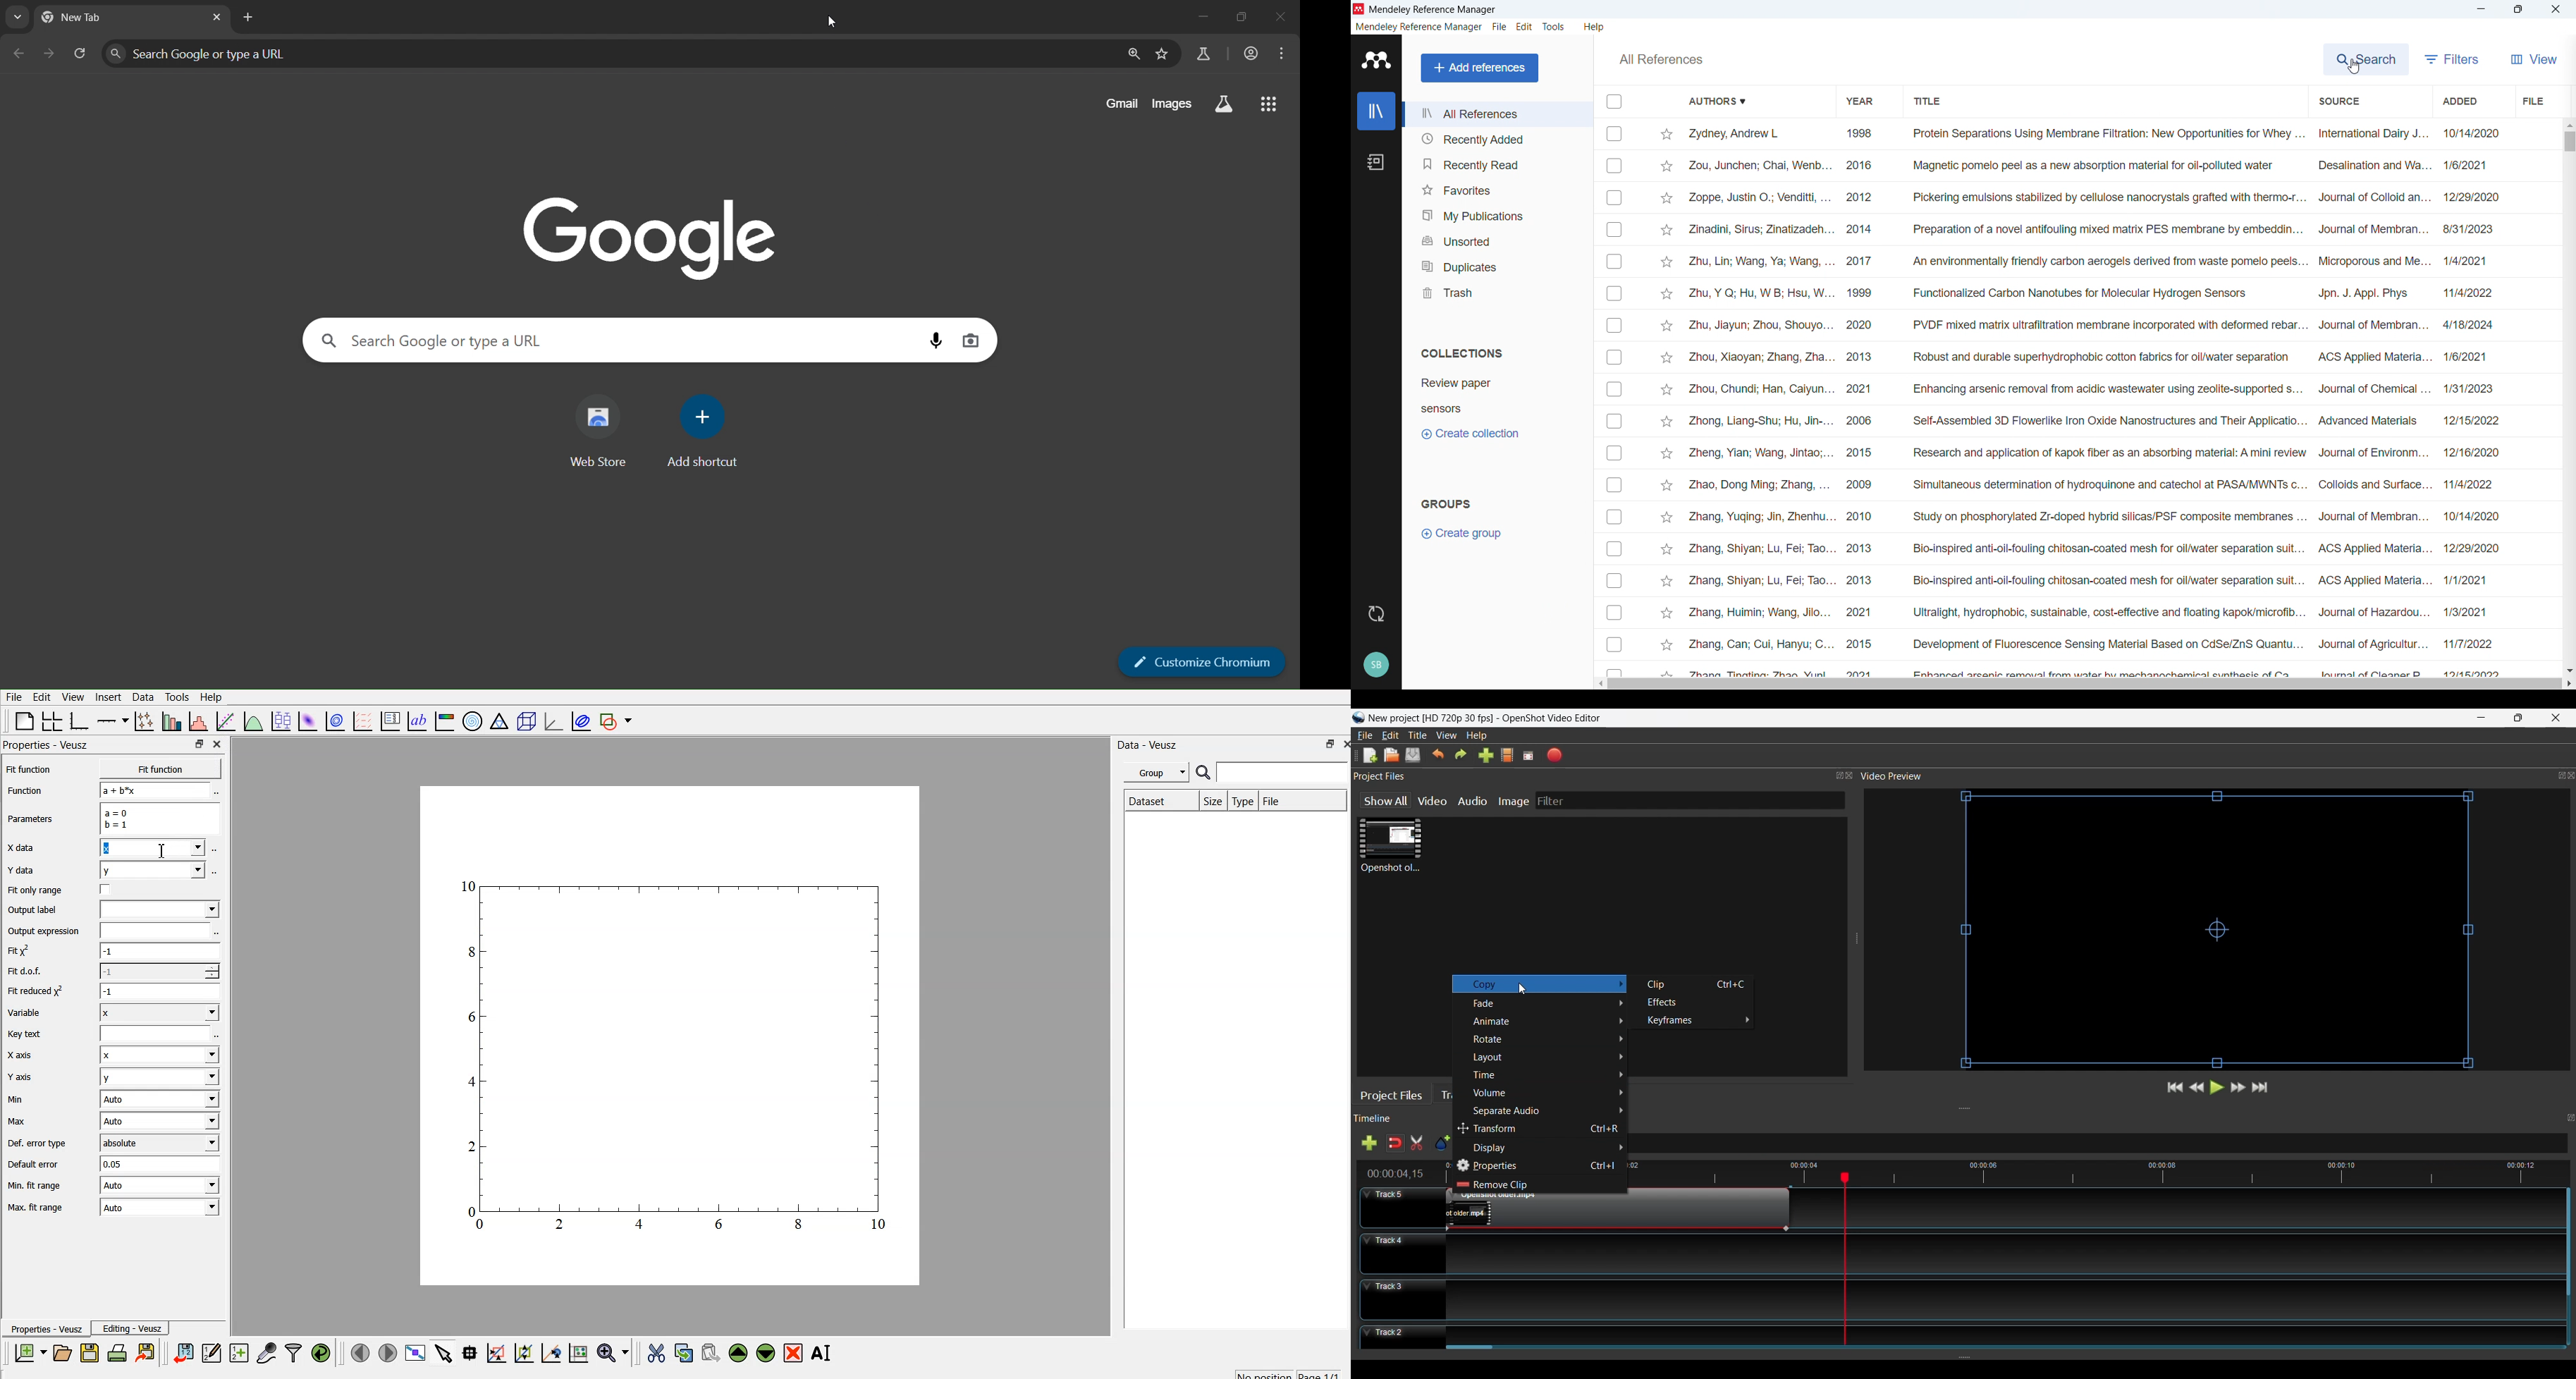 The height and width of the screenshot is (1400, 2576). I want to click on add references, so click(1480, 68).